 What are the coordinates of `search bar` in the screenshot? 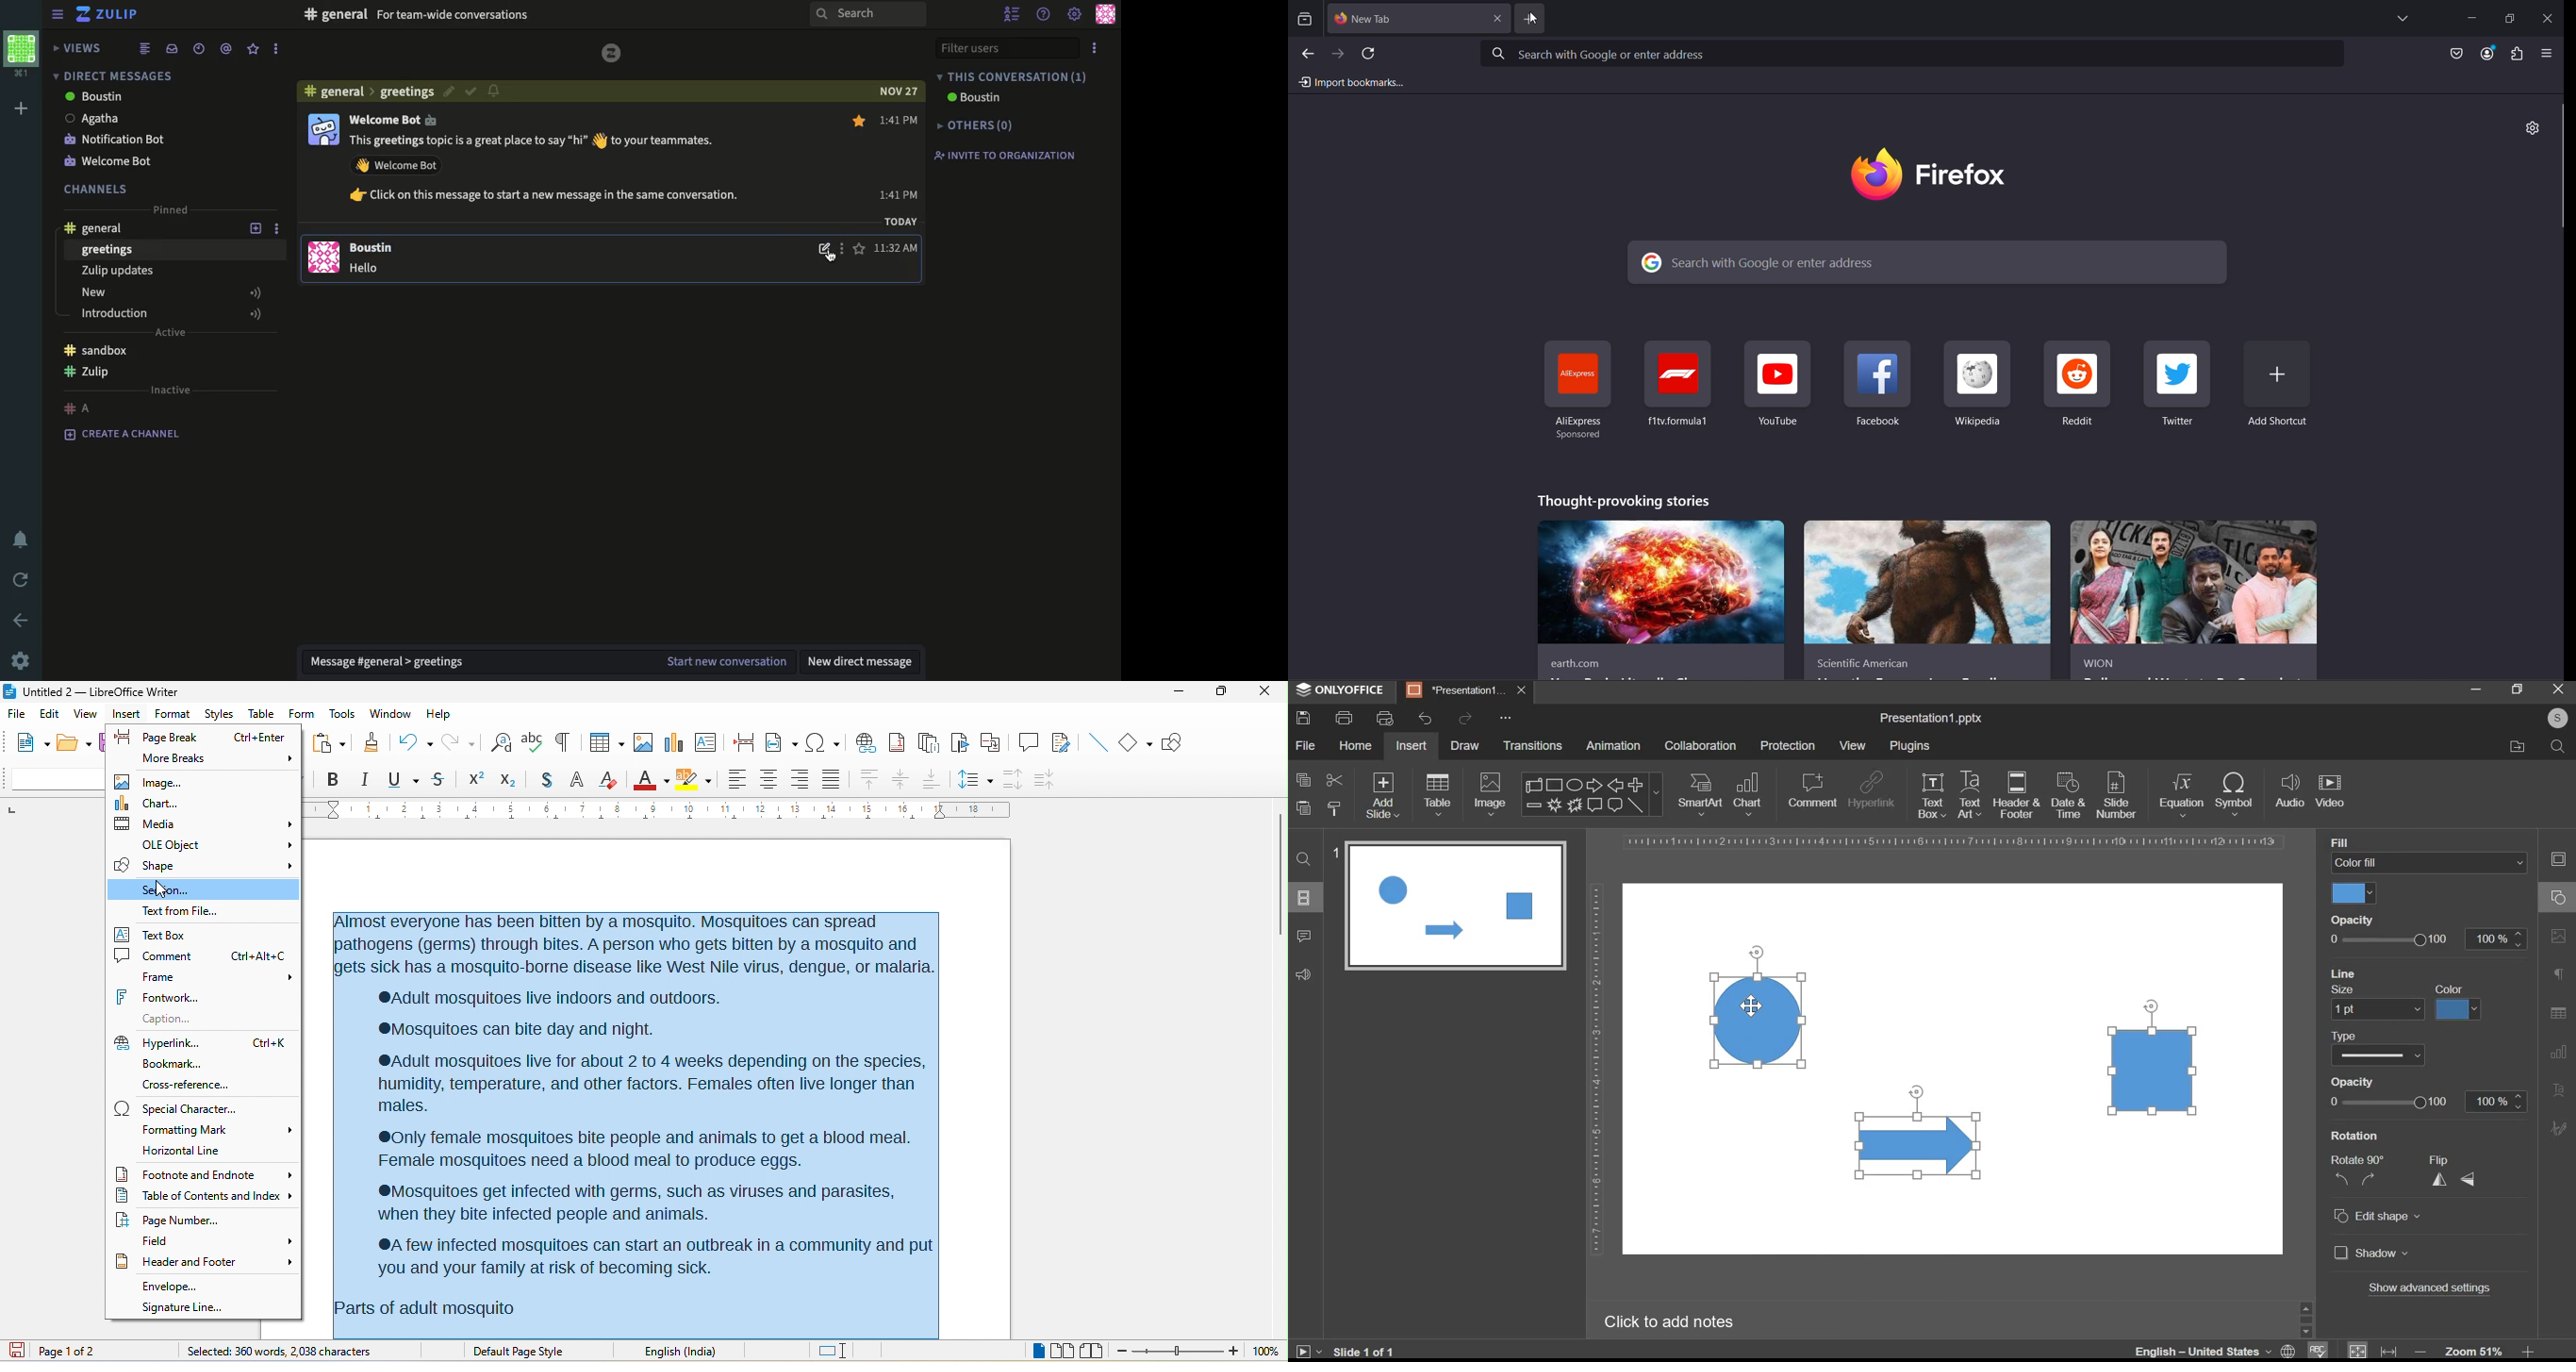 It's located at (1928, 262).